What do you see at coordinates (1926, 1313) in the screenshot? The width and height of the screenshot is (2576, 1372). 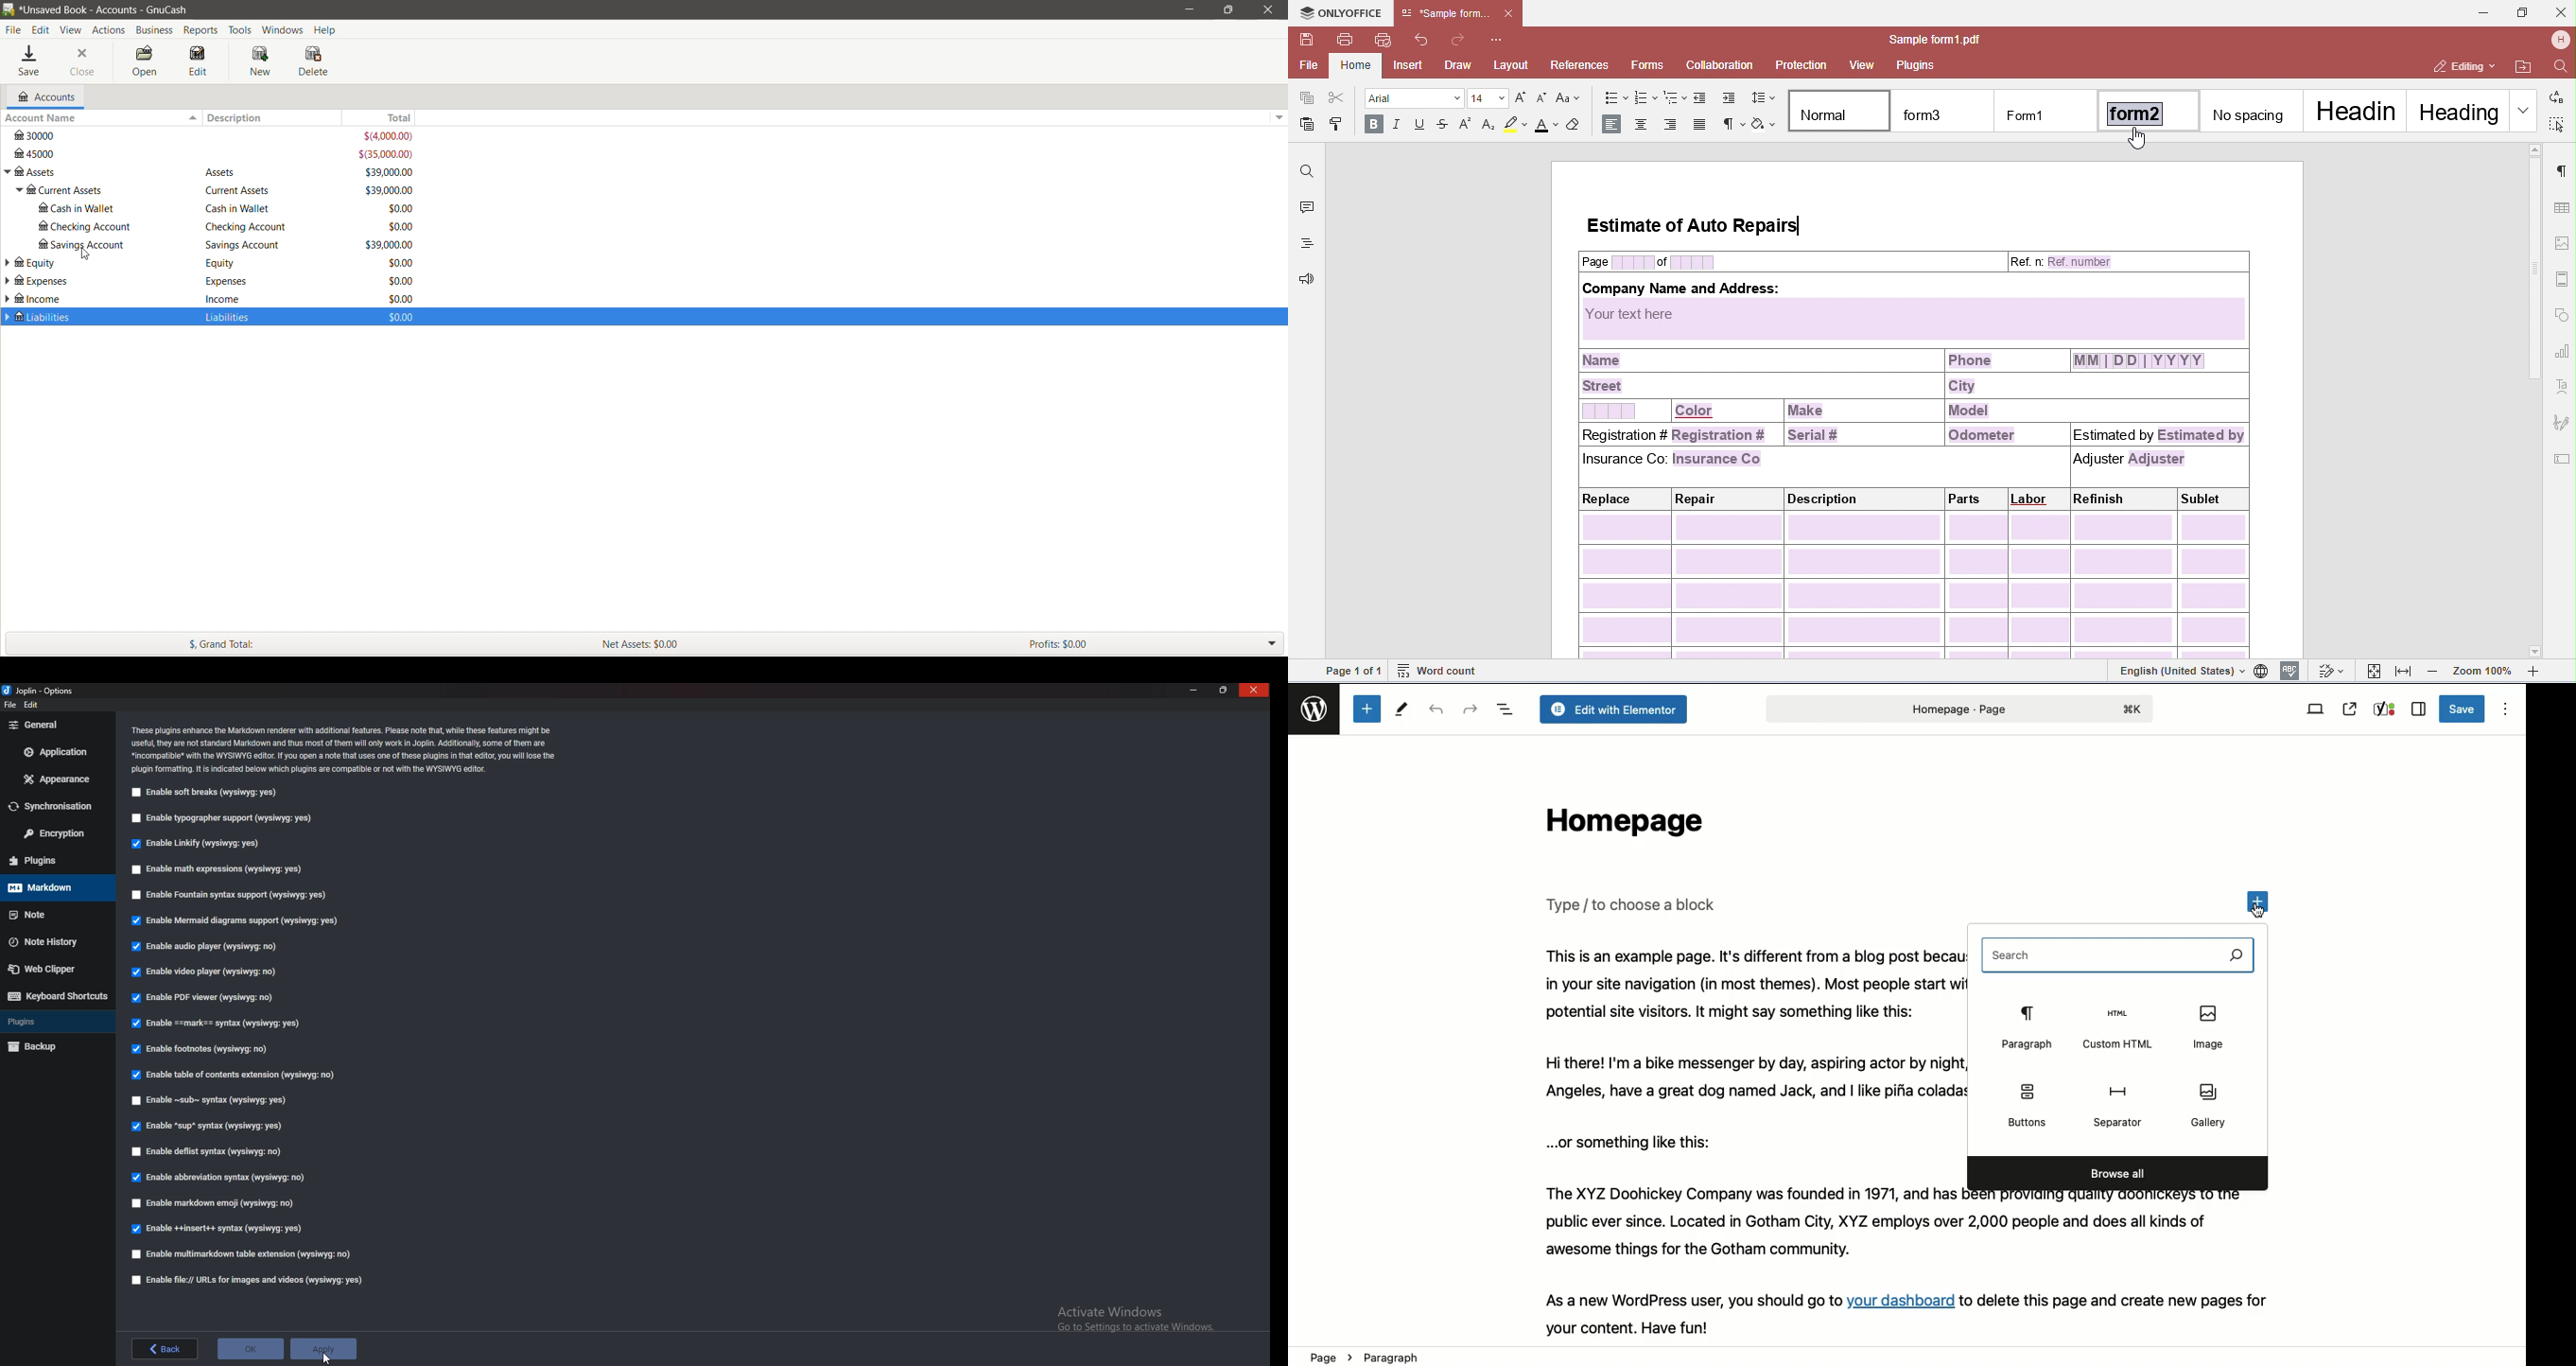 I see `As a new WordPress user, you should go to your dashboard to delete this page and create new pages for
your content. Have fun!` at bounding box center [1926, 1313].